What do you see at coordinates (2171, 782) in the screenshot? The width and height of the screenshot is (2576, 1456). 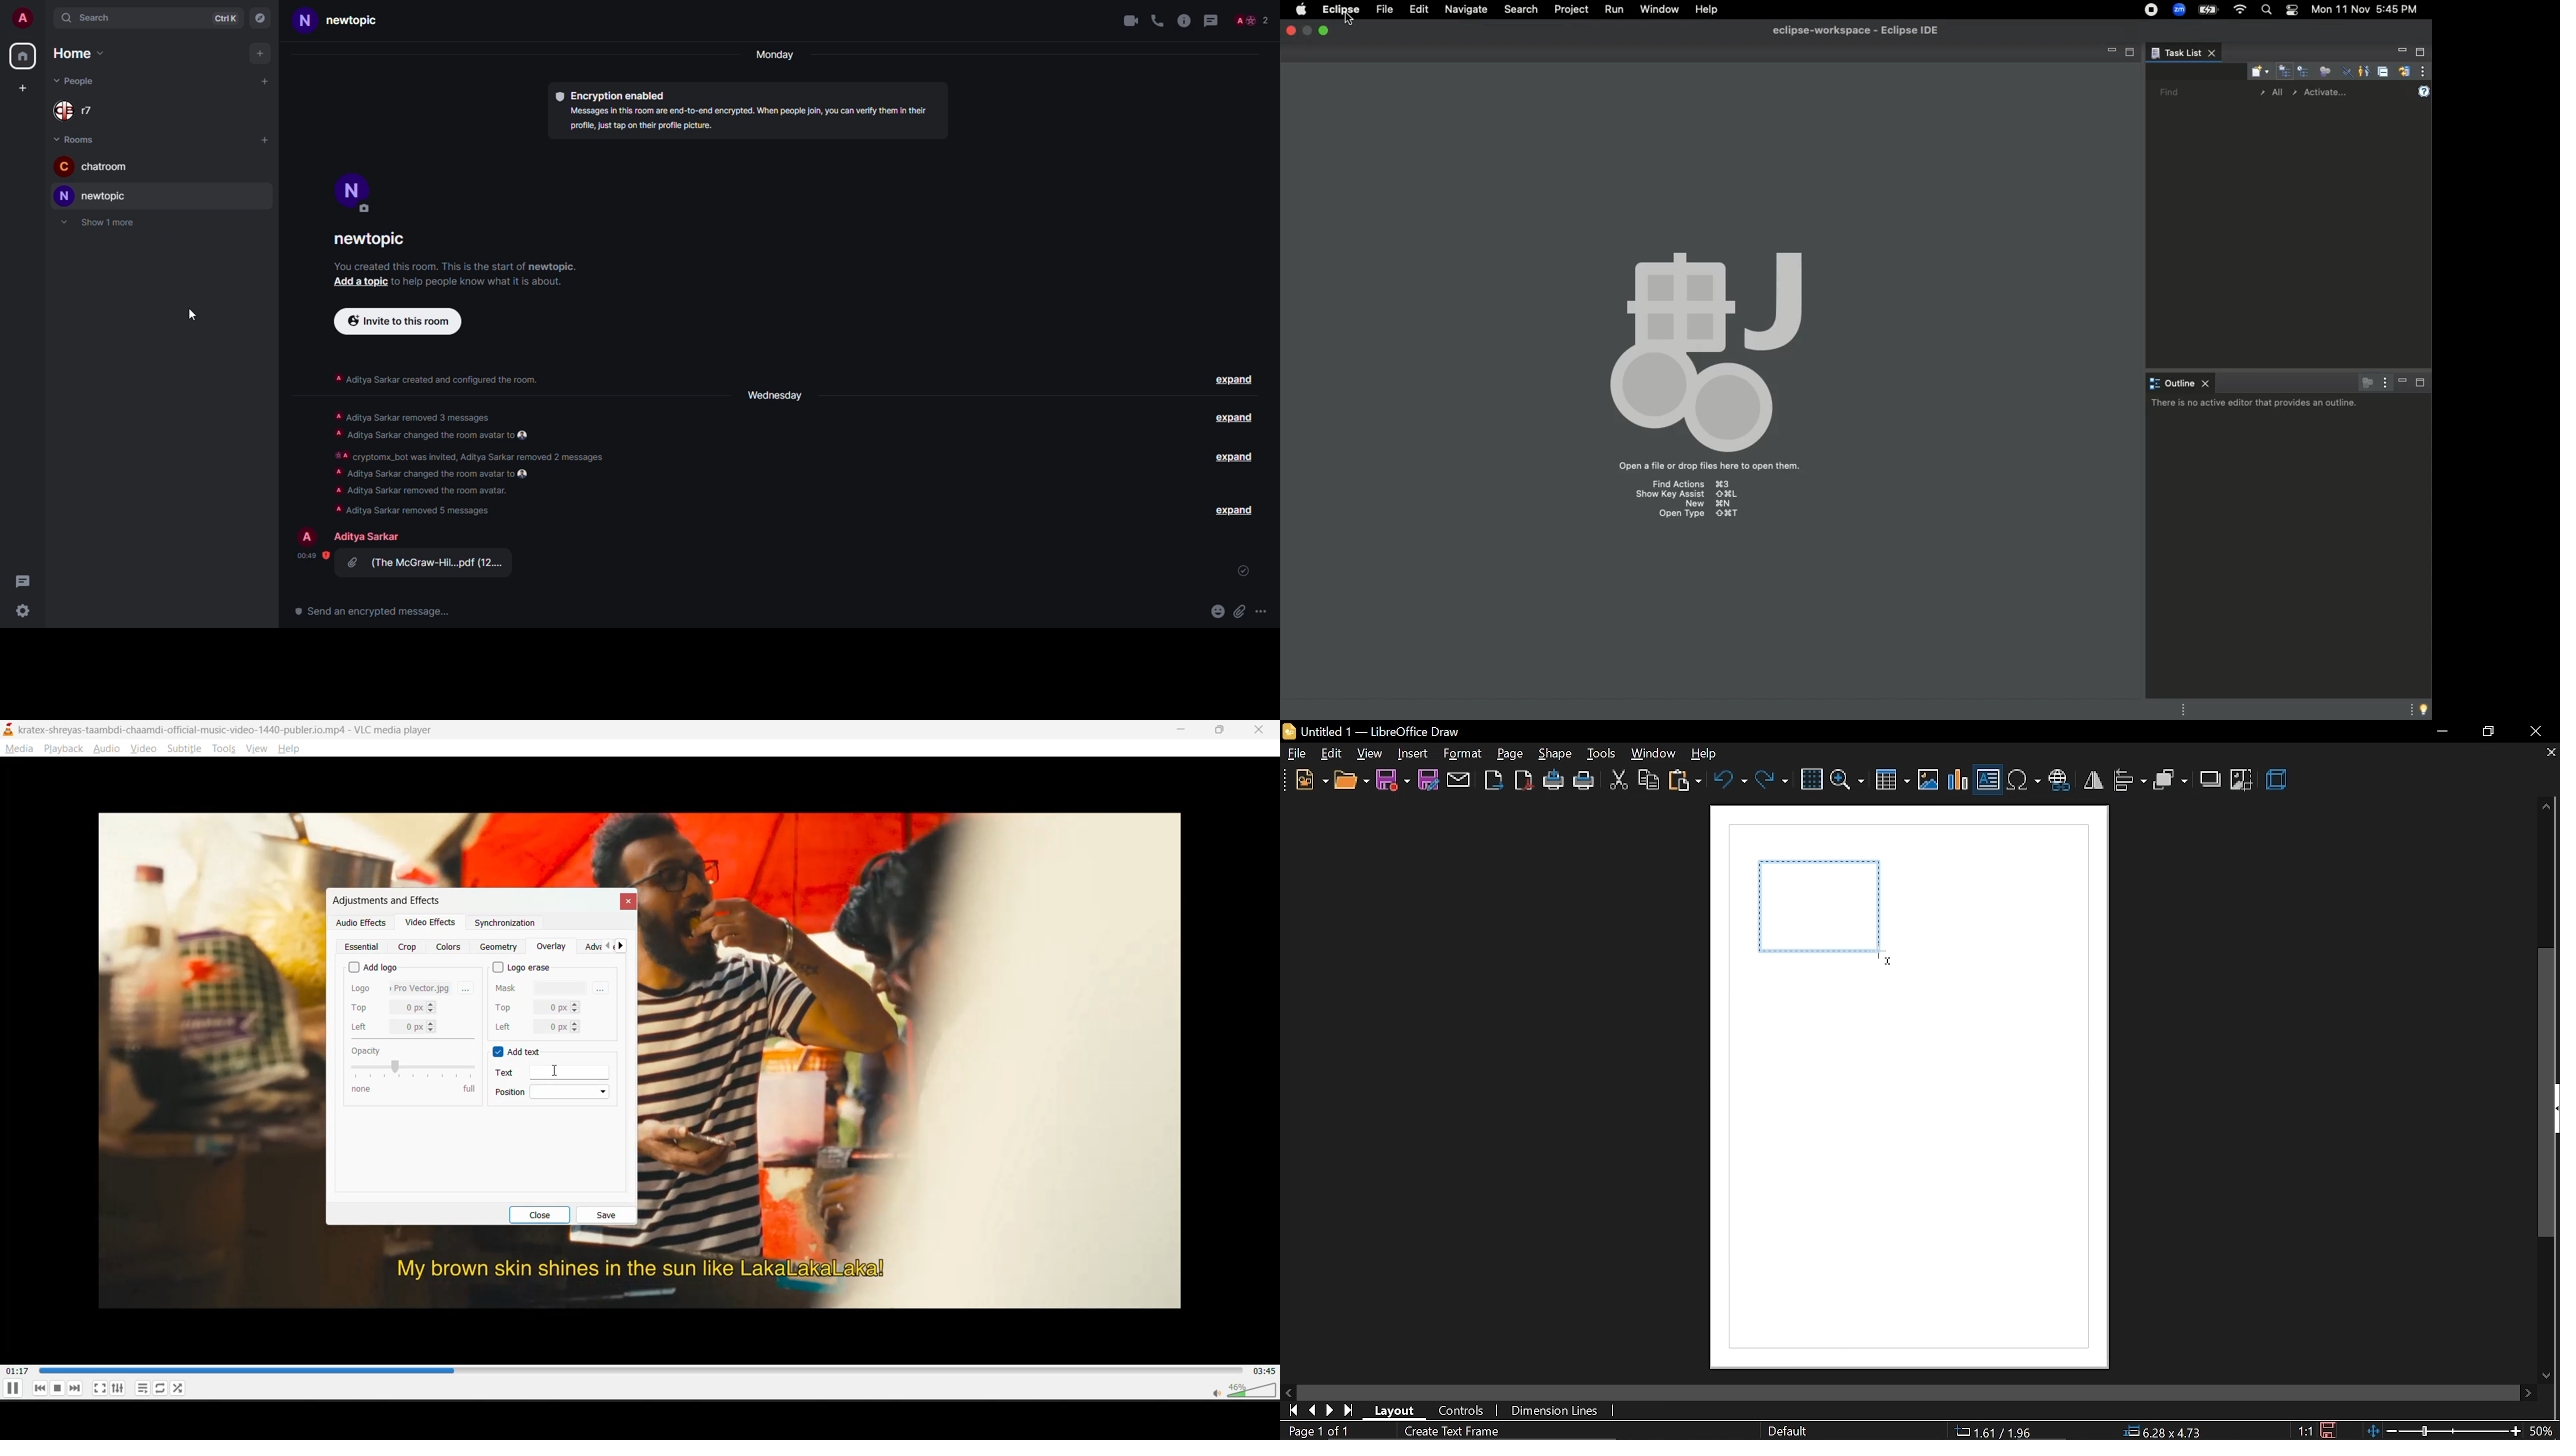 I see `arrange` at bounding box center [2171, 782].